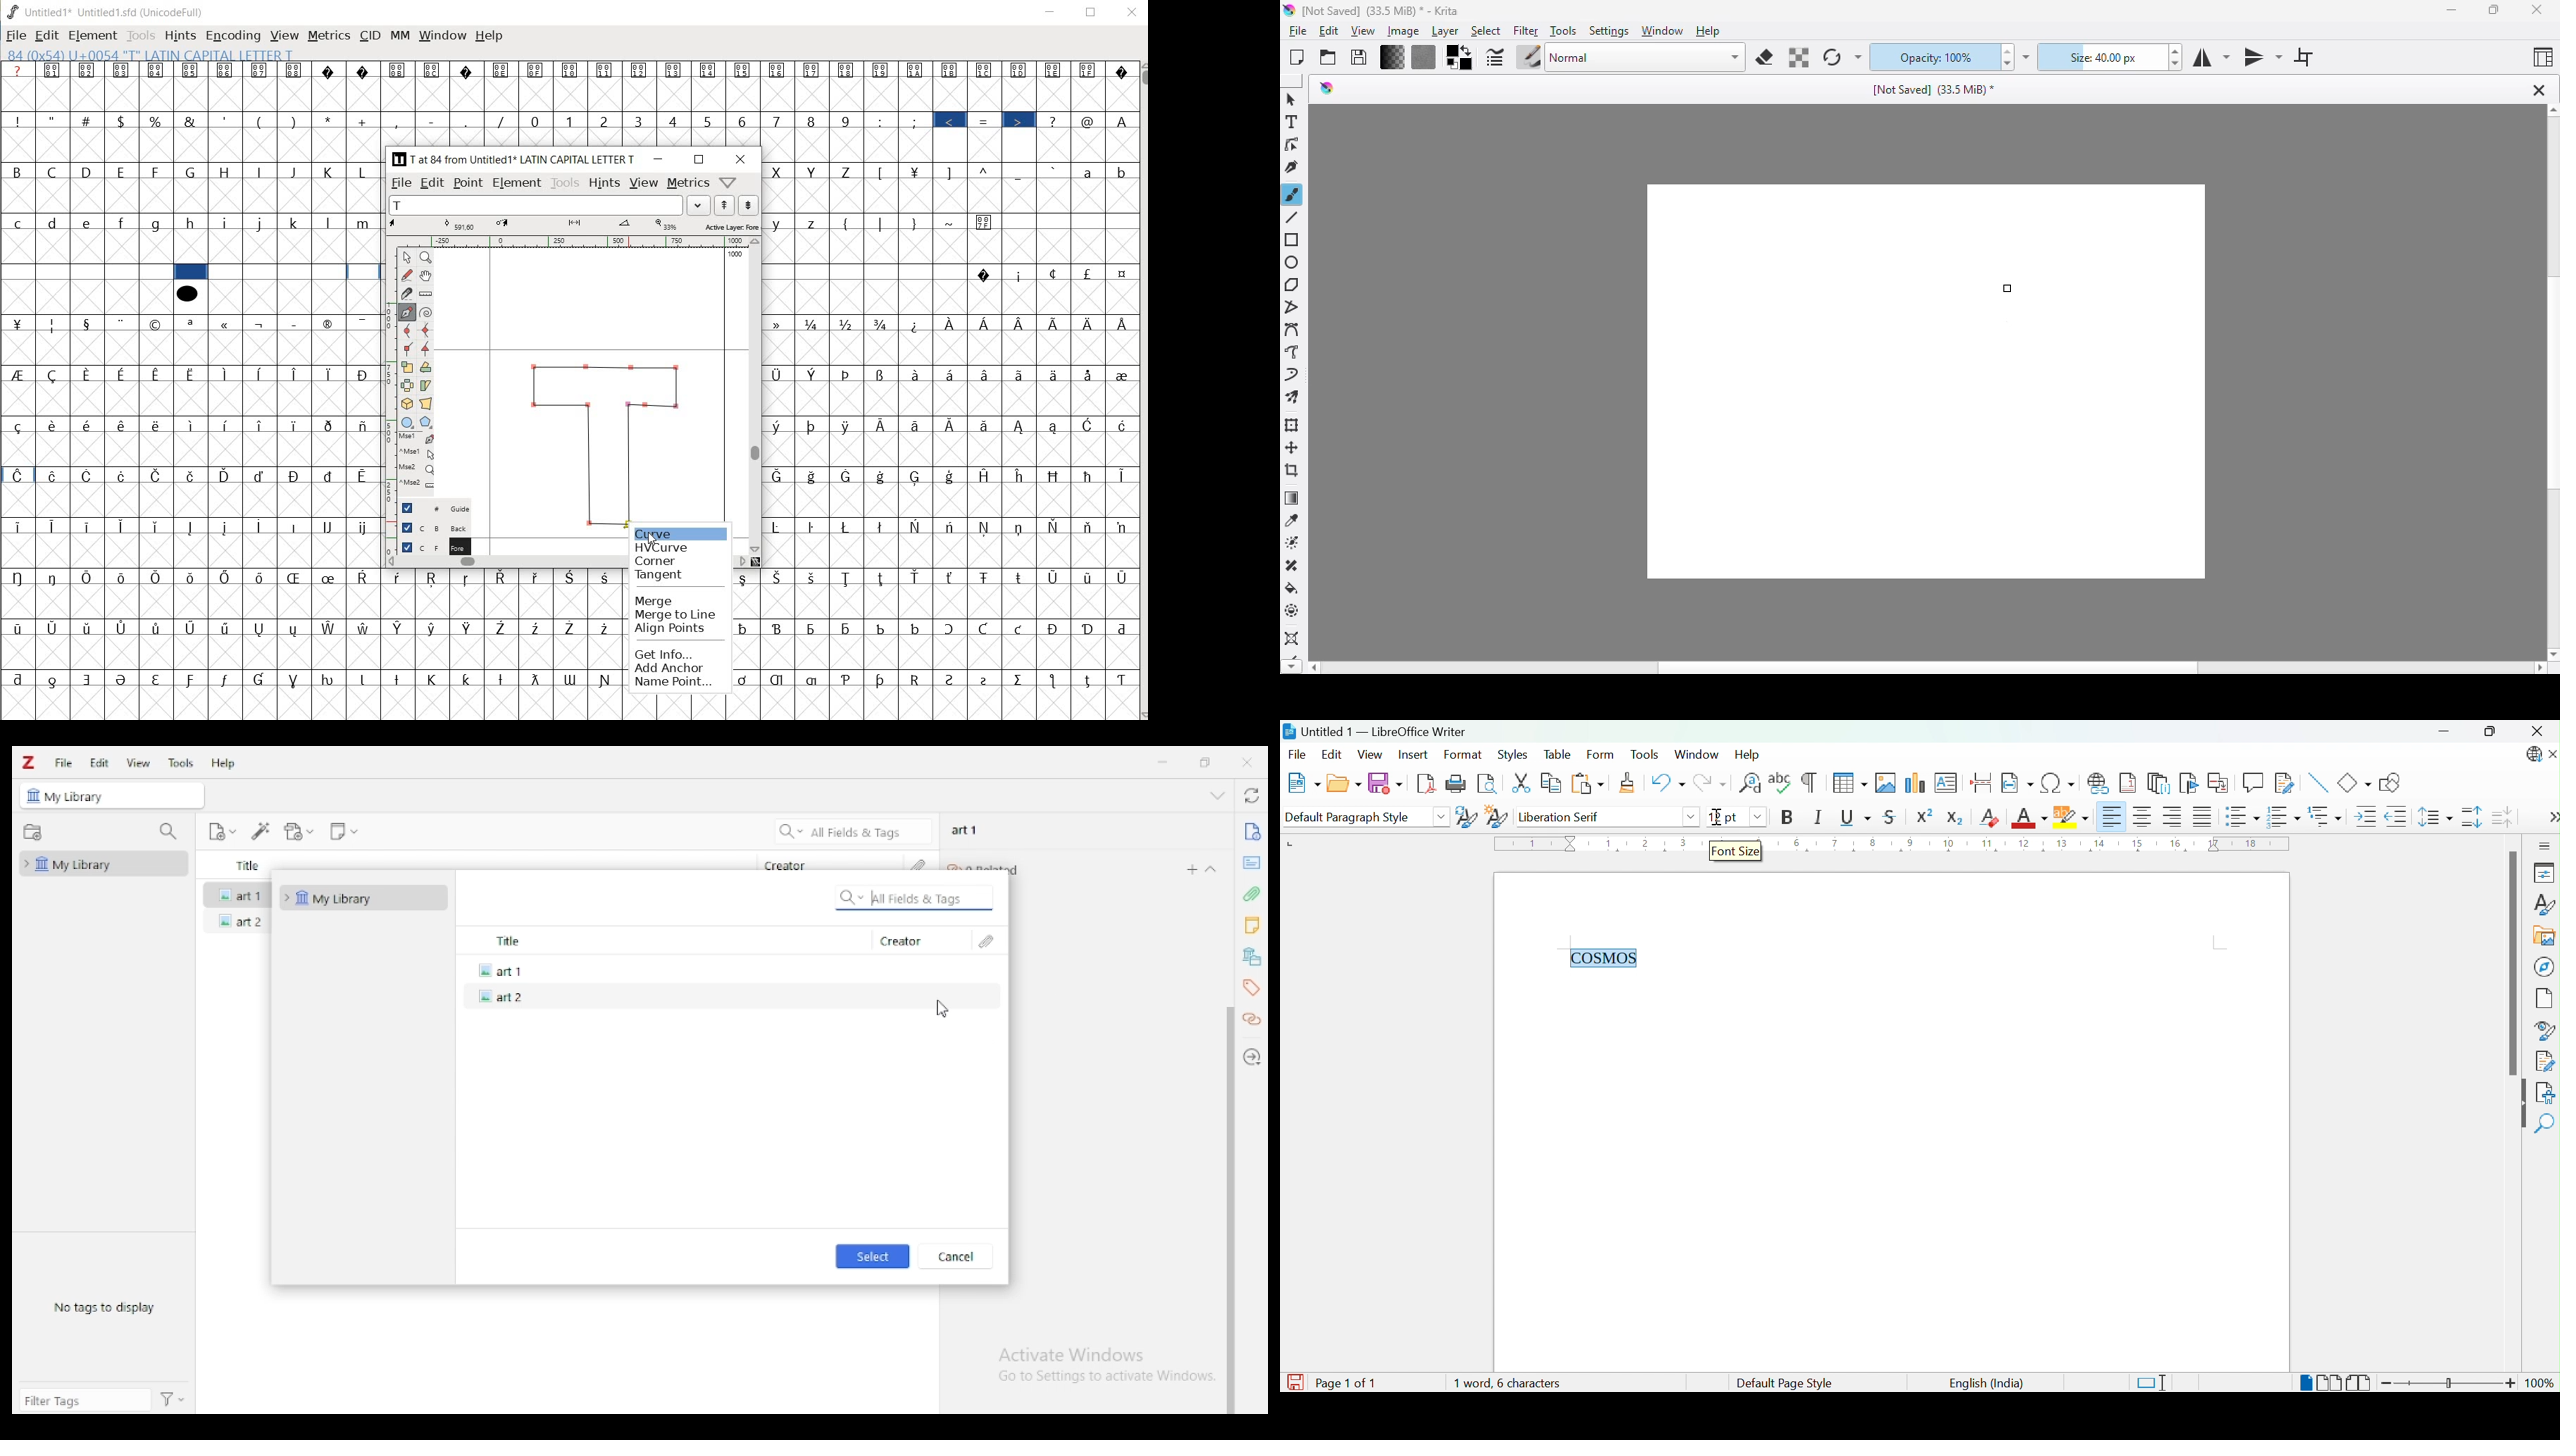  Describe the element at coordinates (225, 374) in the screenshot. I see `Symbol` at that location.